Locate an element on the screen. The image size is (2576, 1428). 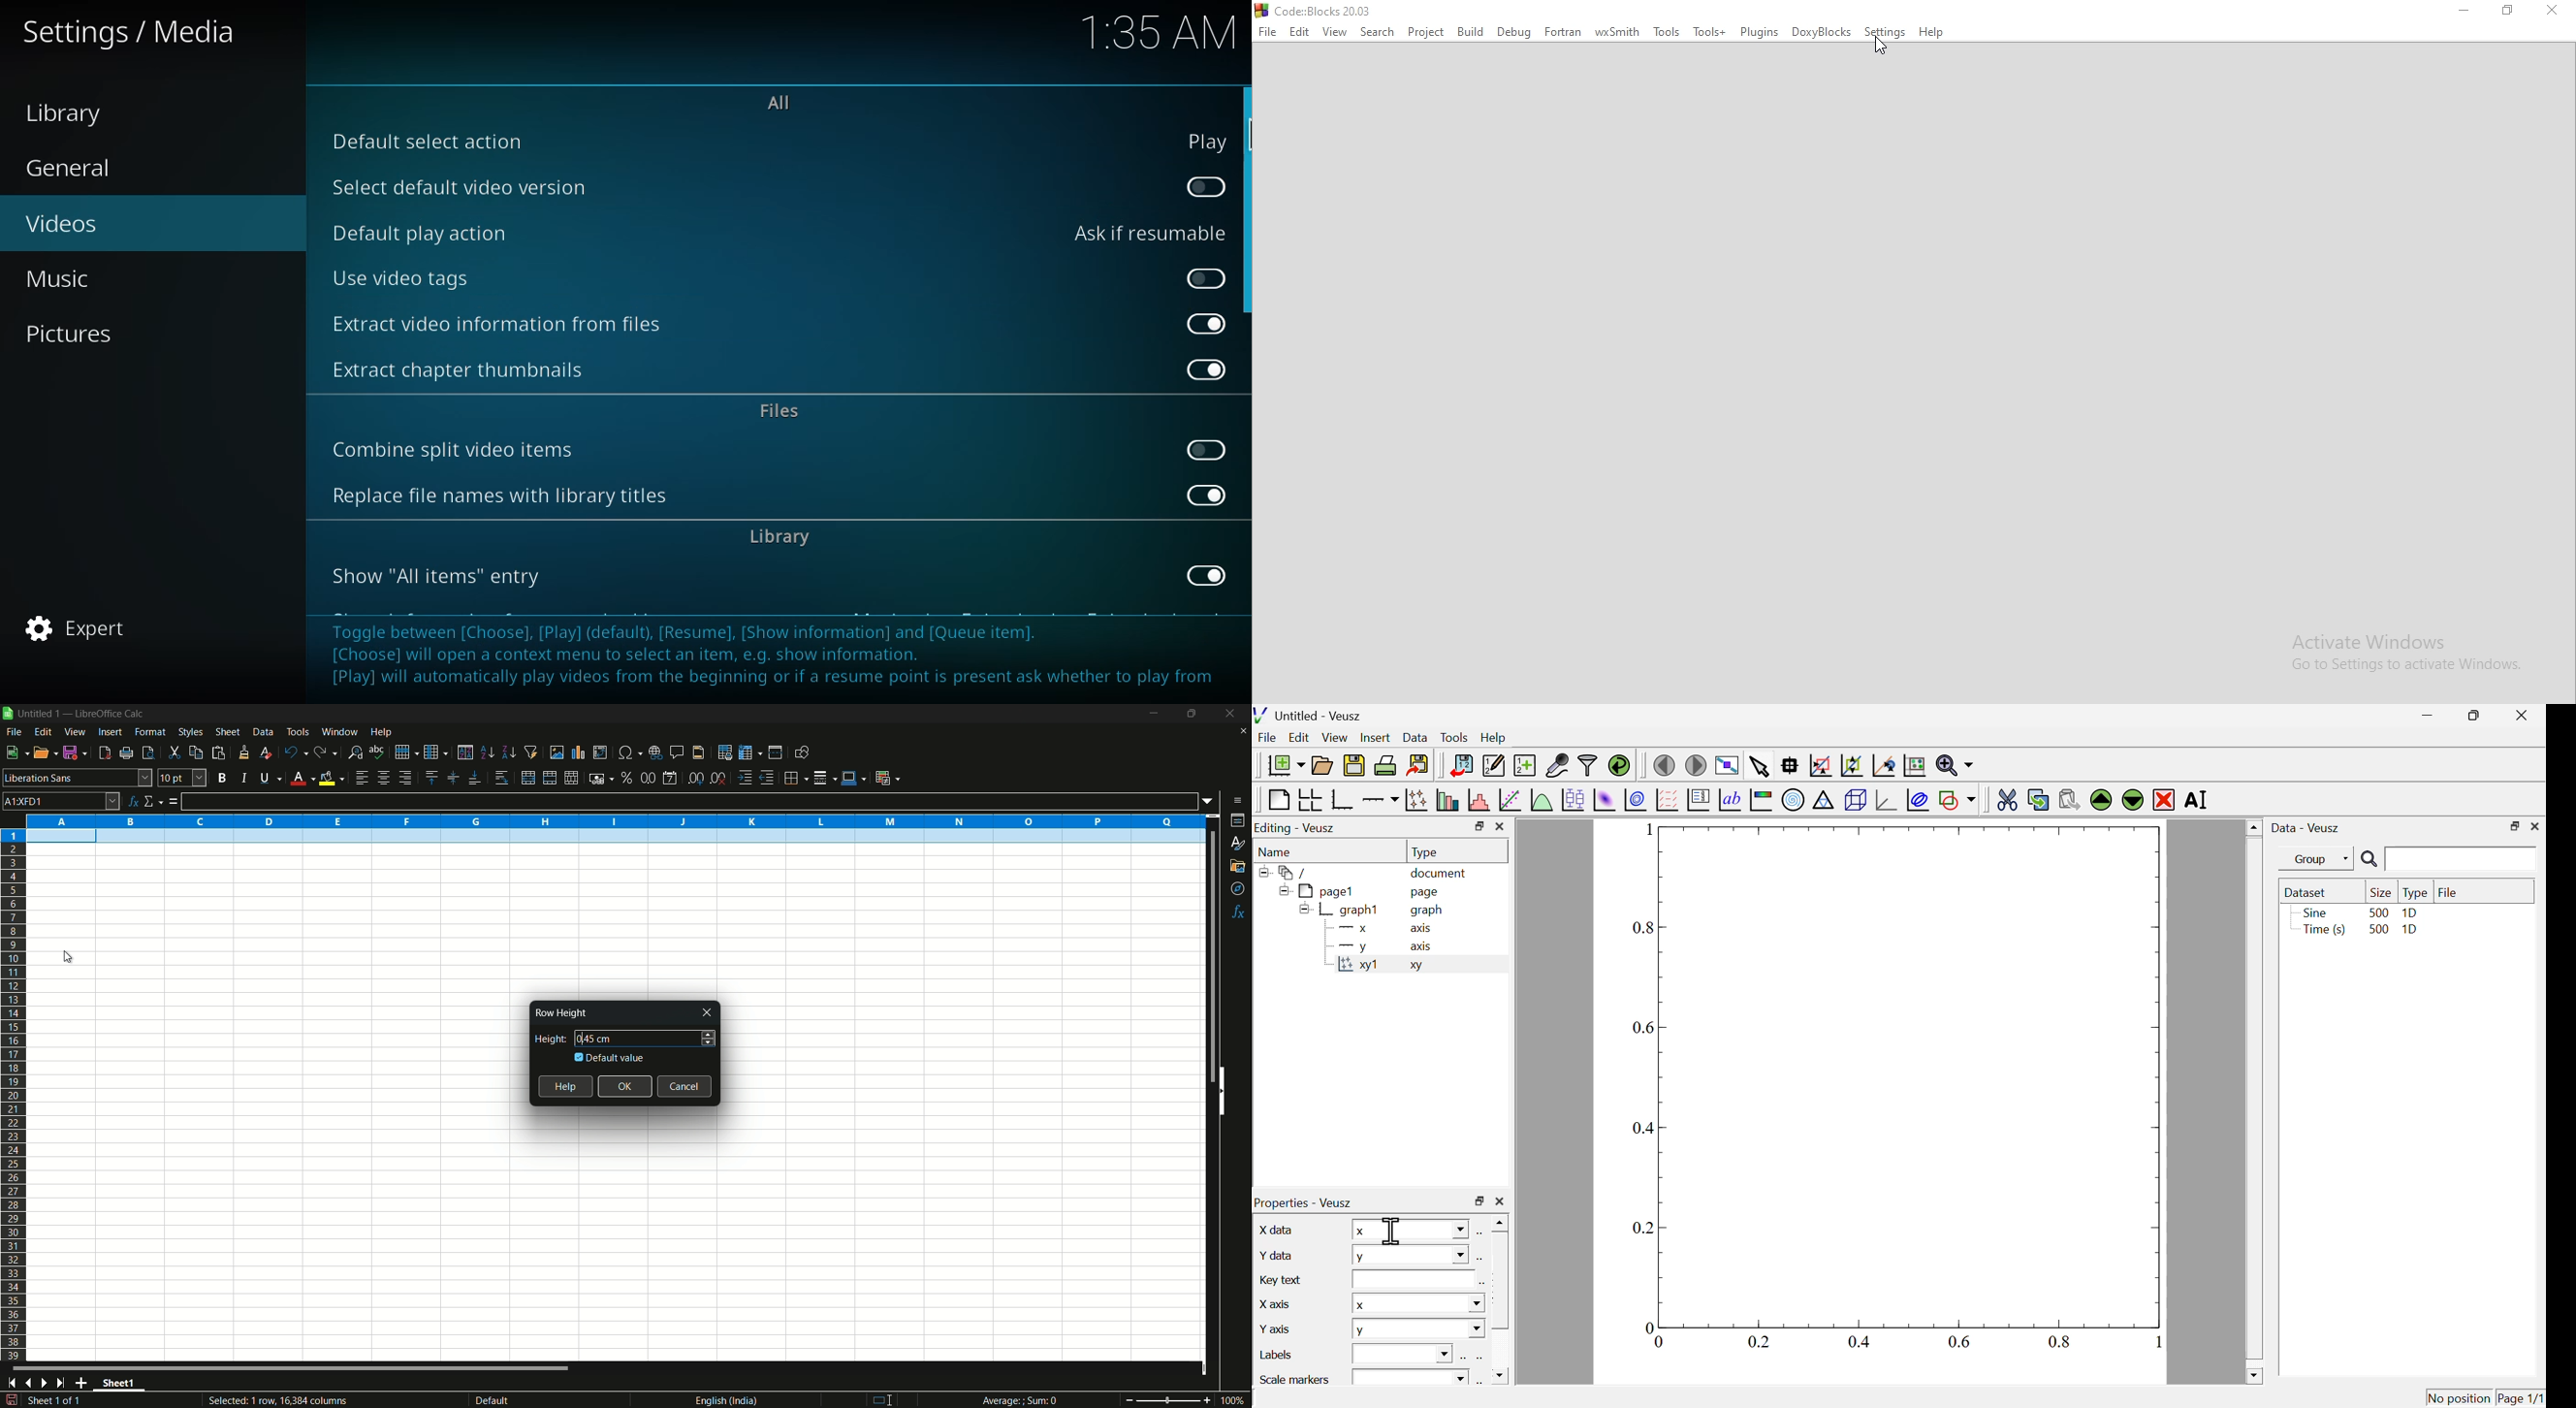
sheet menu is located at coordinates (227, 732).